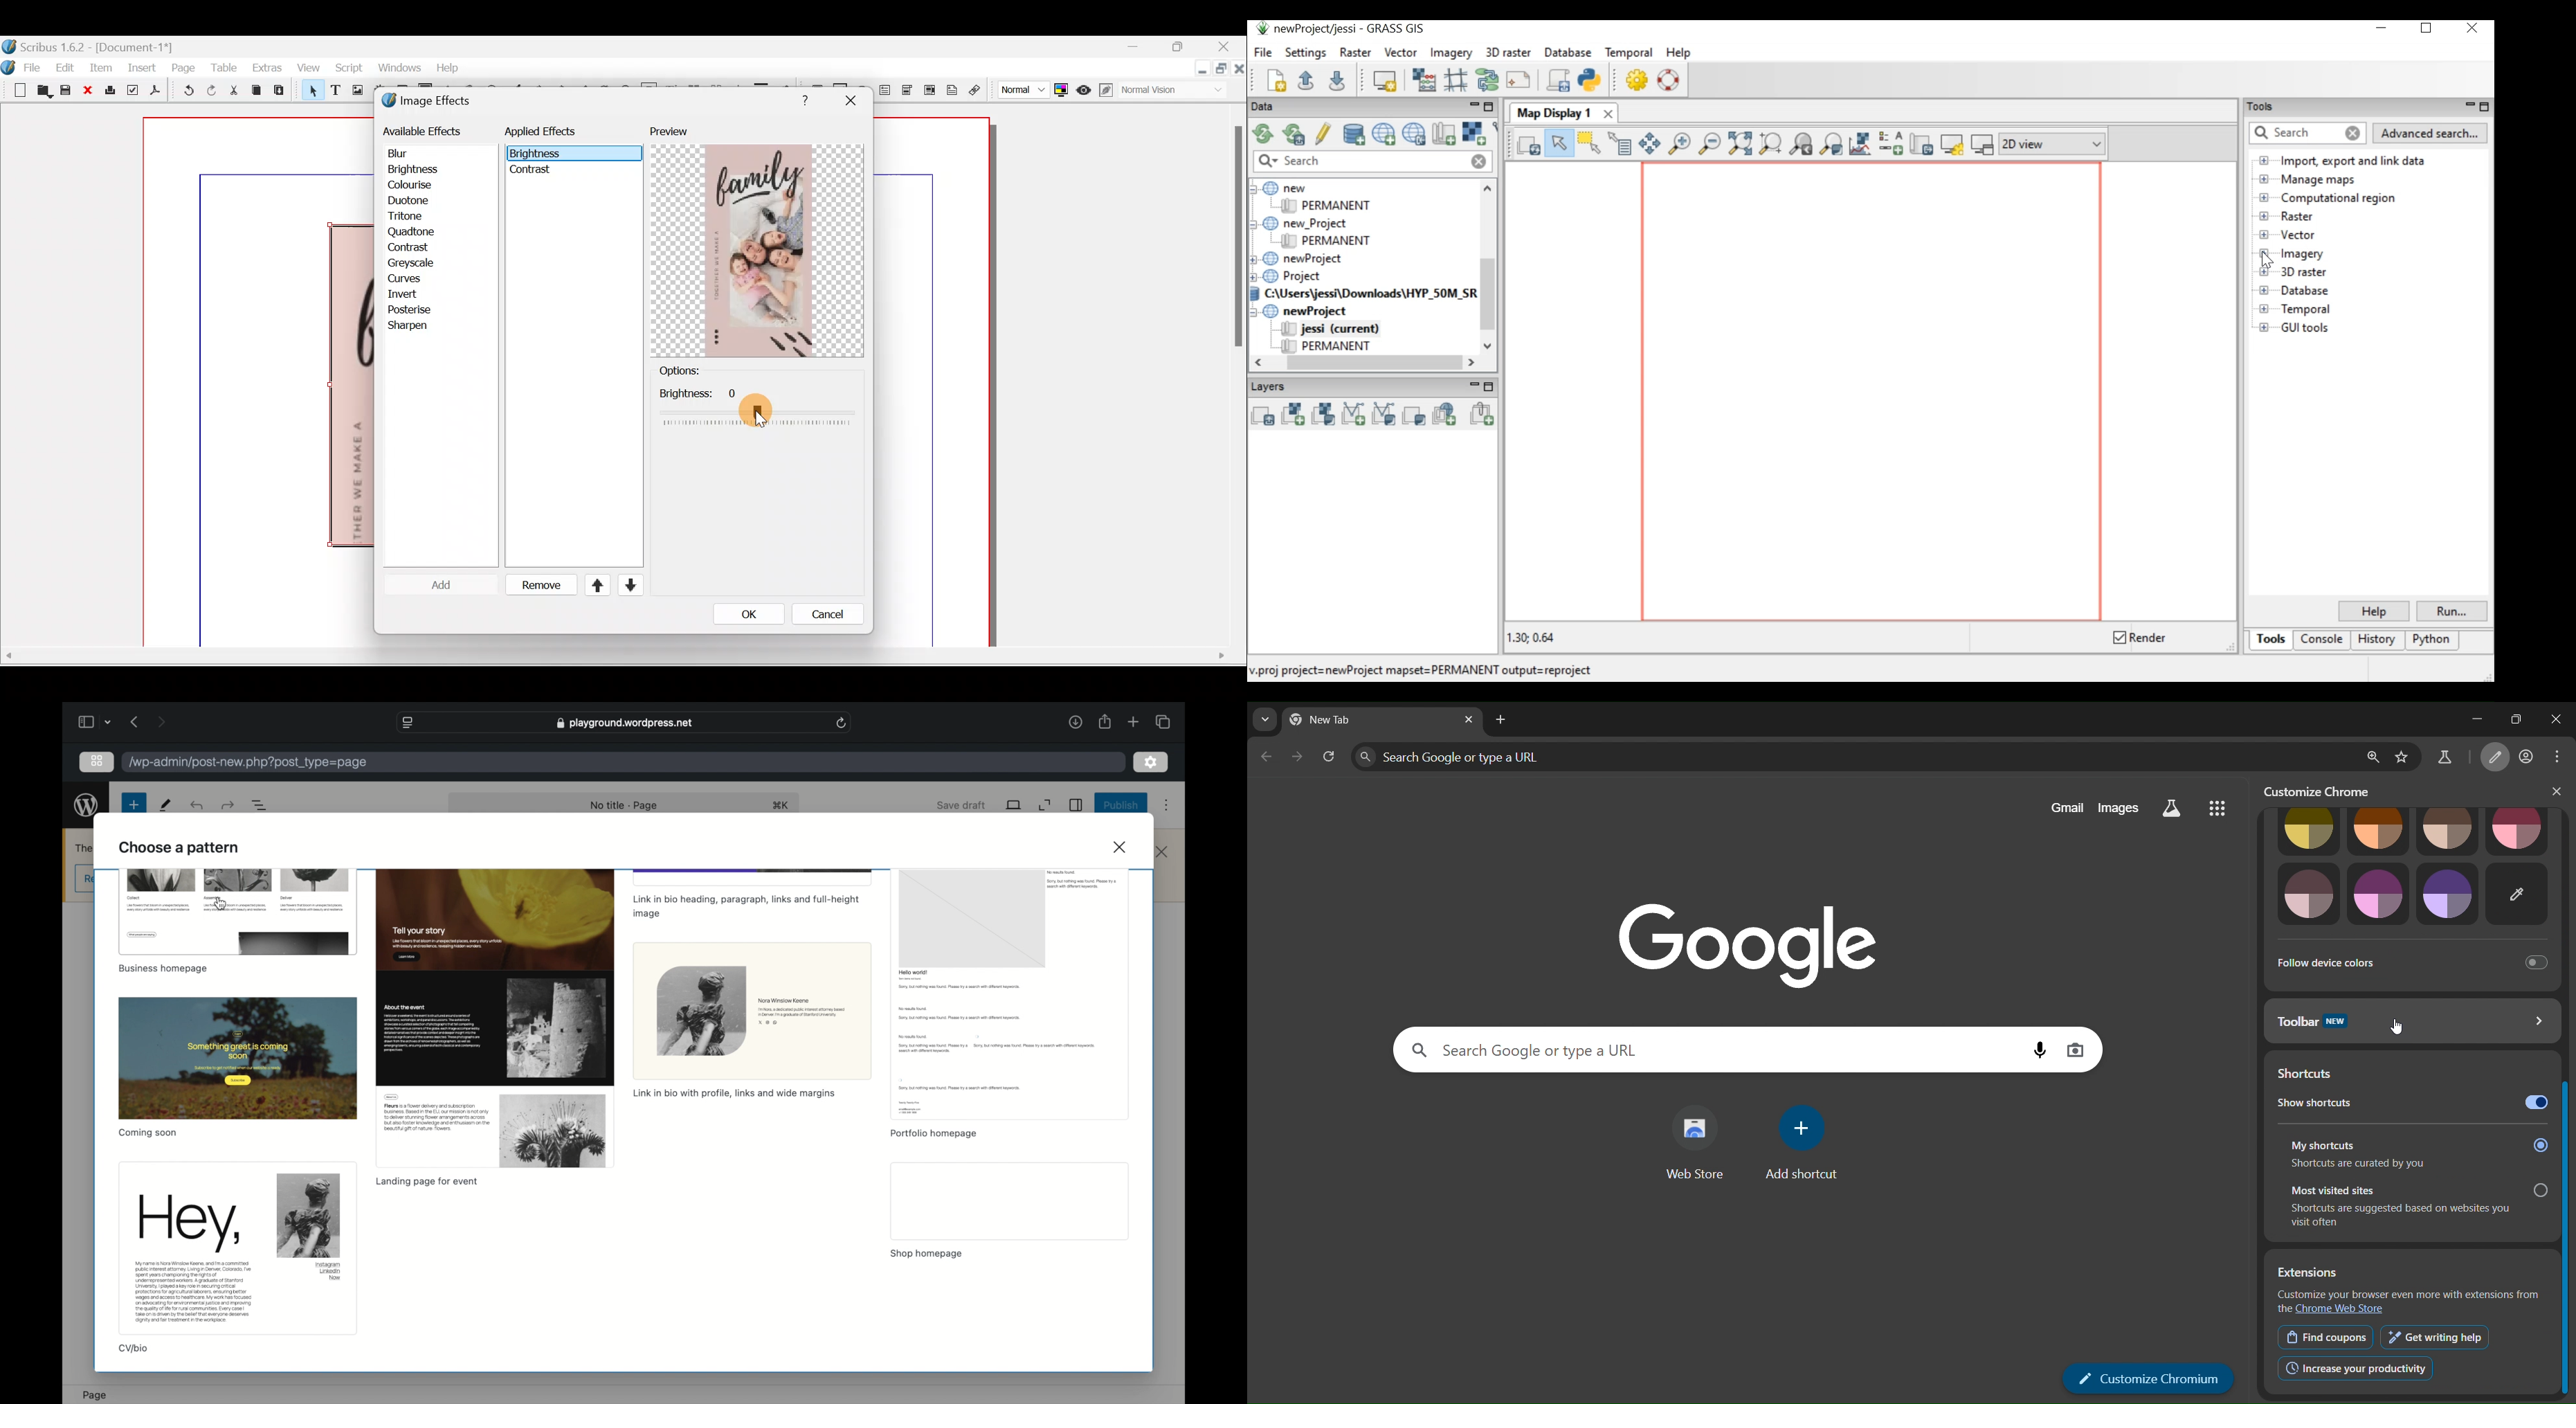 This screenshot has width=2576, height=1428. Describe the element at coordinates (9, 66) in the screenshot. I see `Logo` at that location.